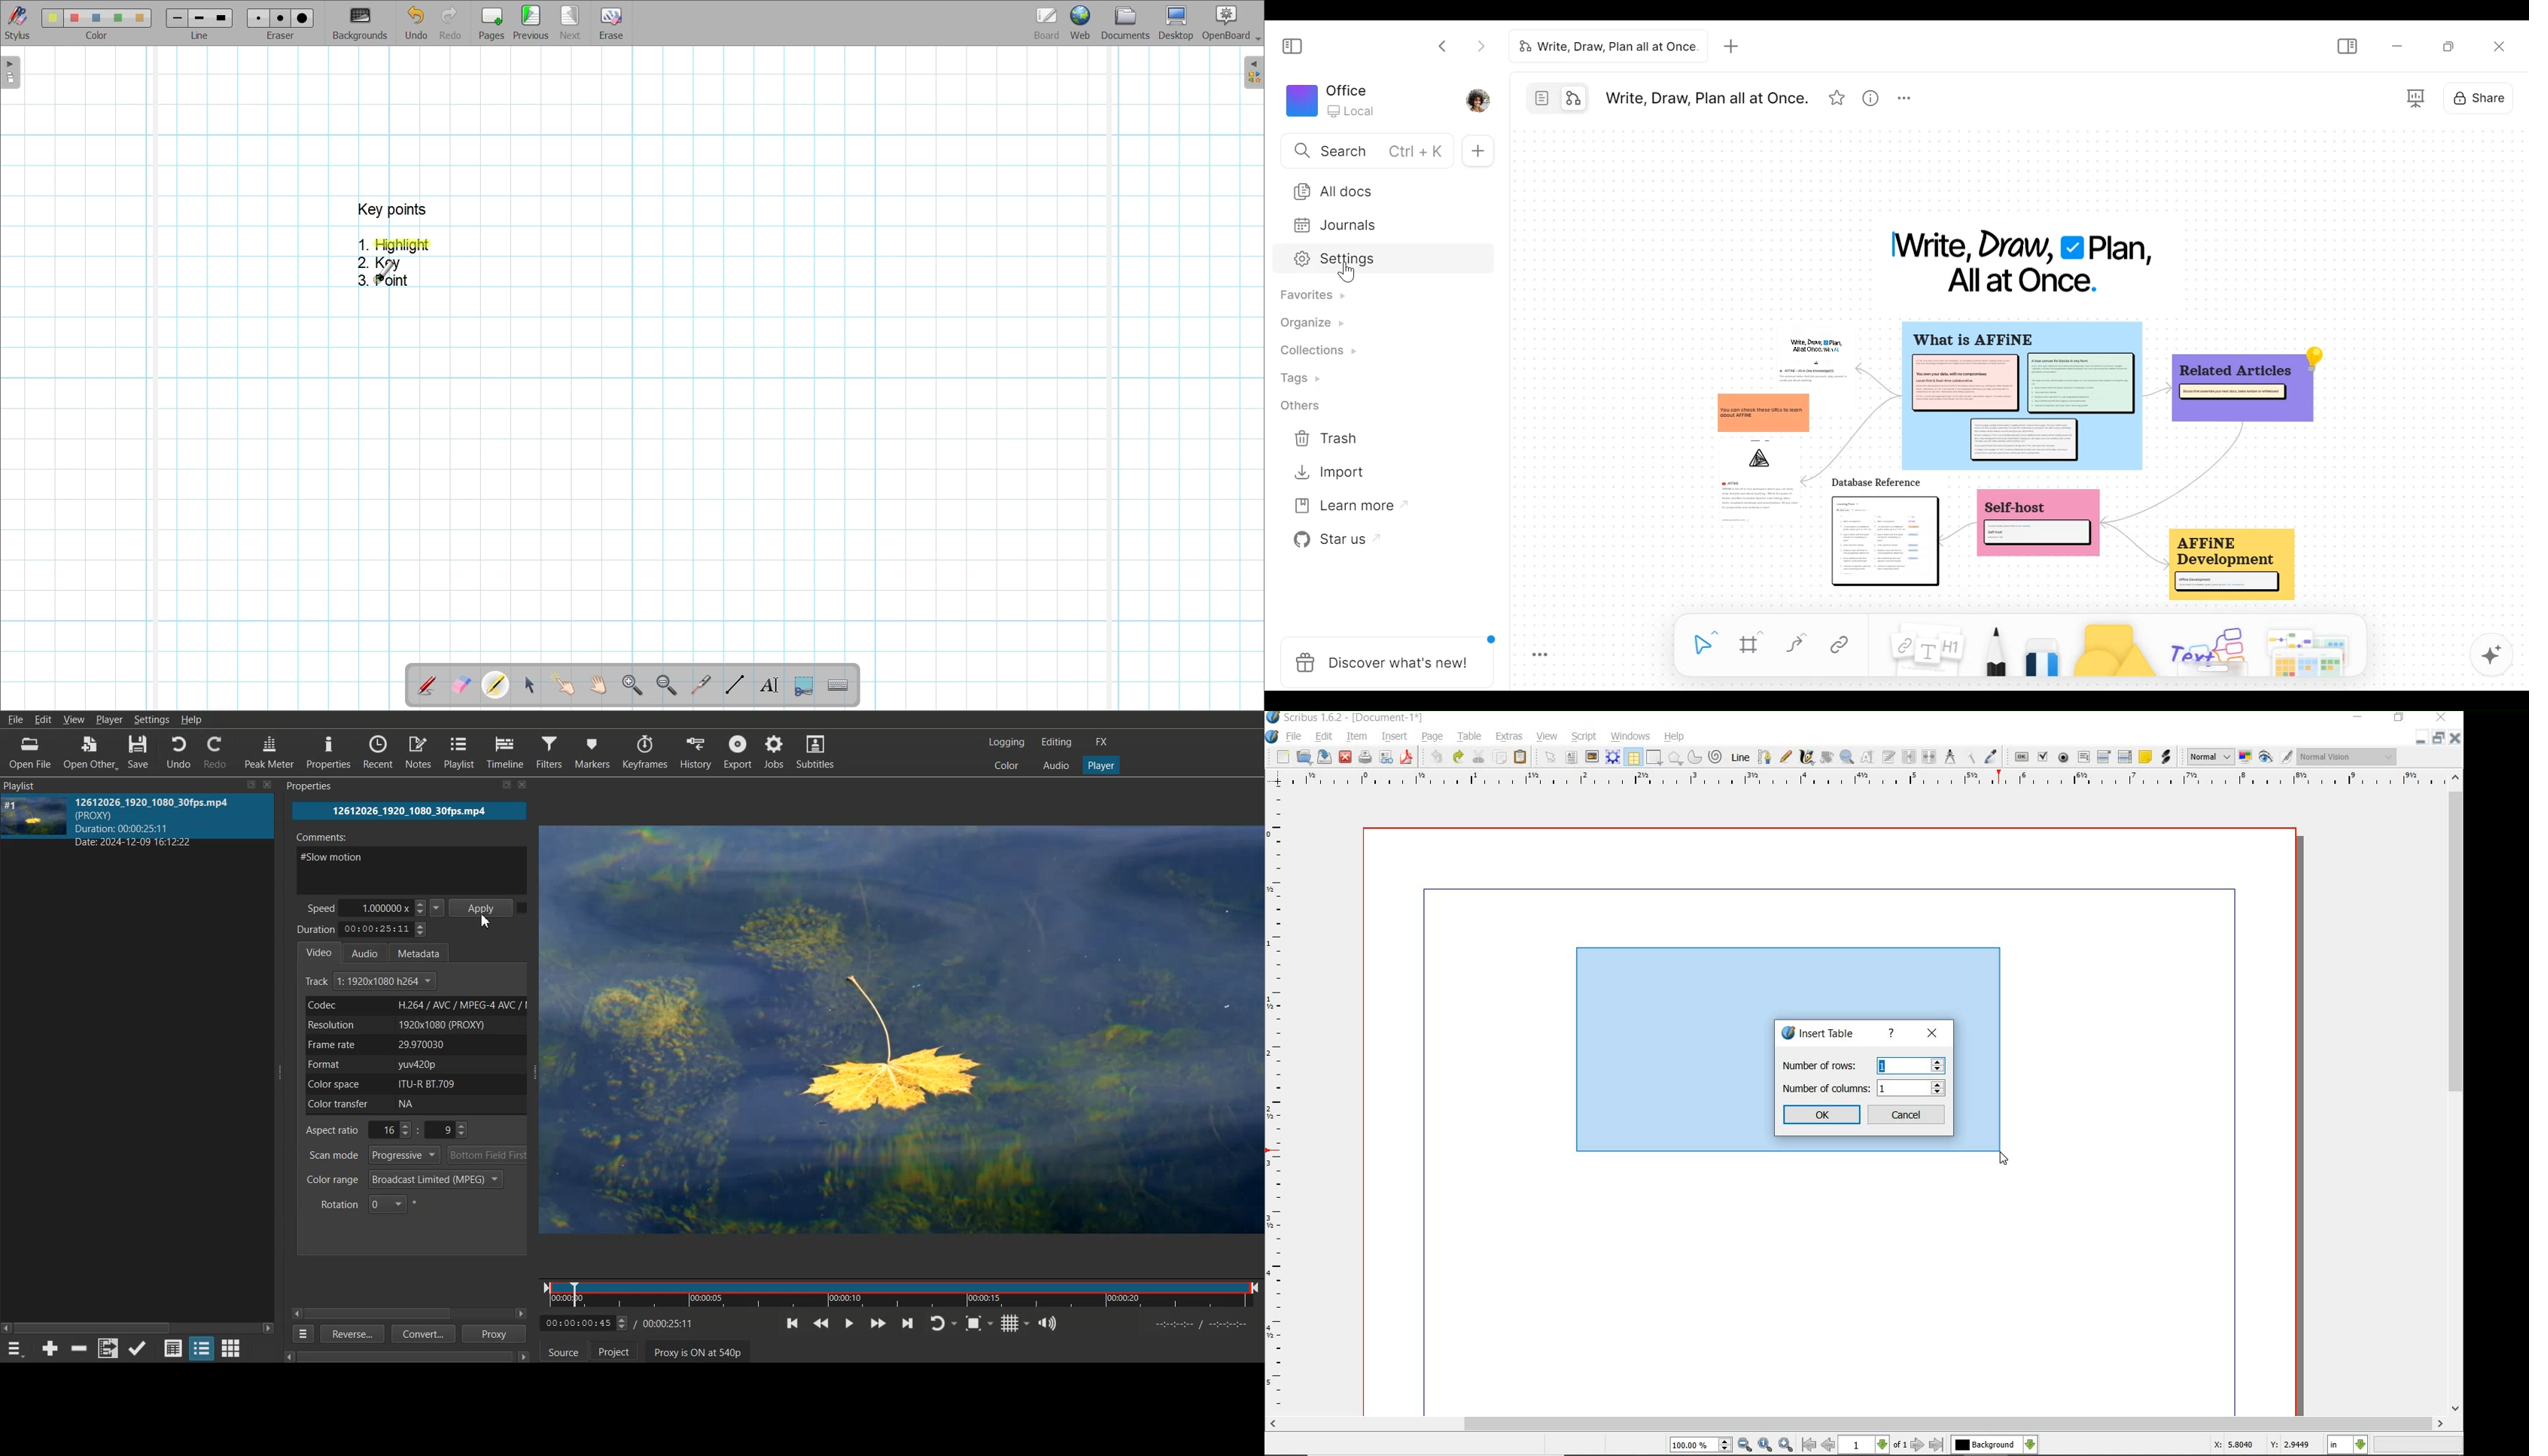 Image resolution: width=2548 pixels, height=1456 pixels. I want to click on zoom in or out, so click(1846, 757).